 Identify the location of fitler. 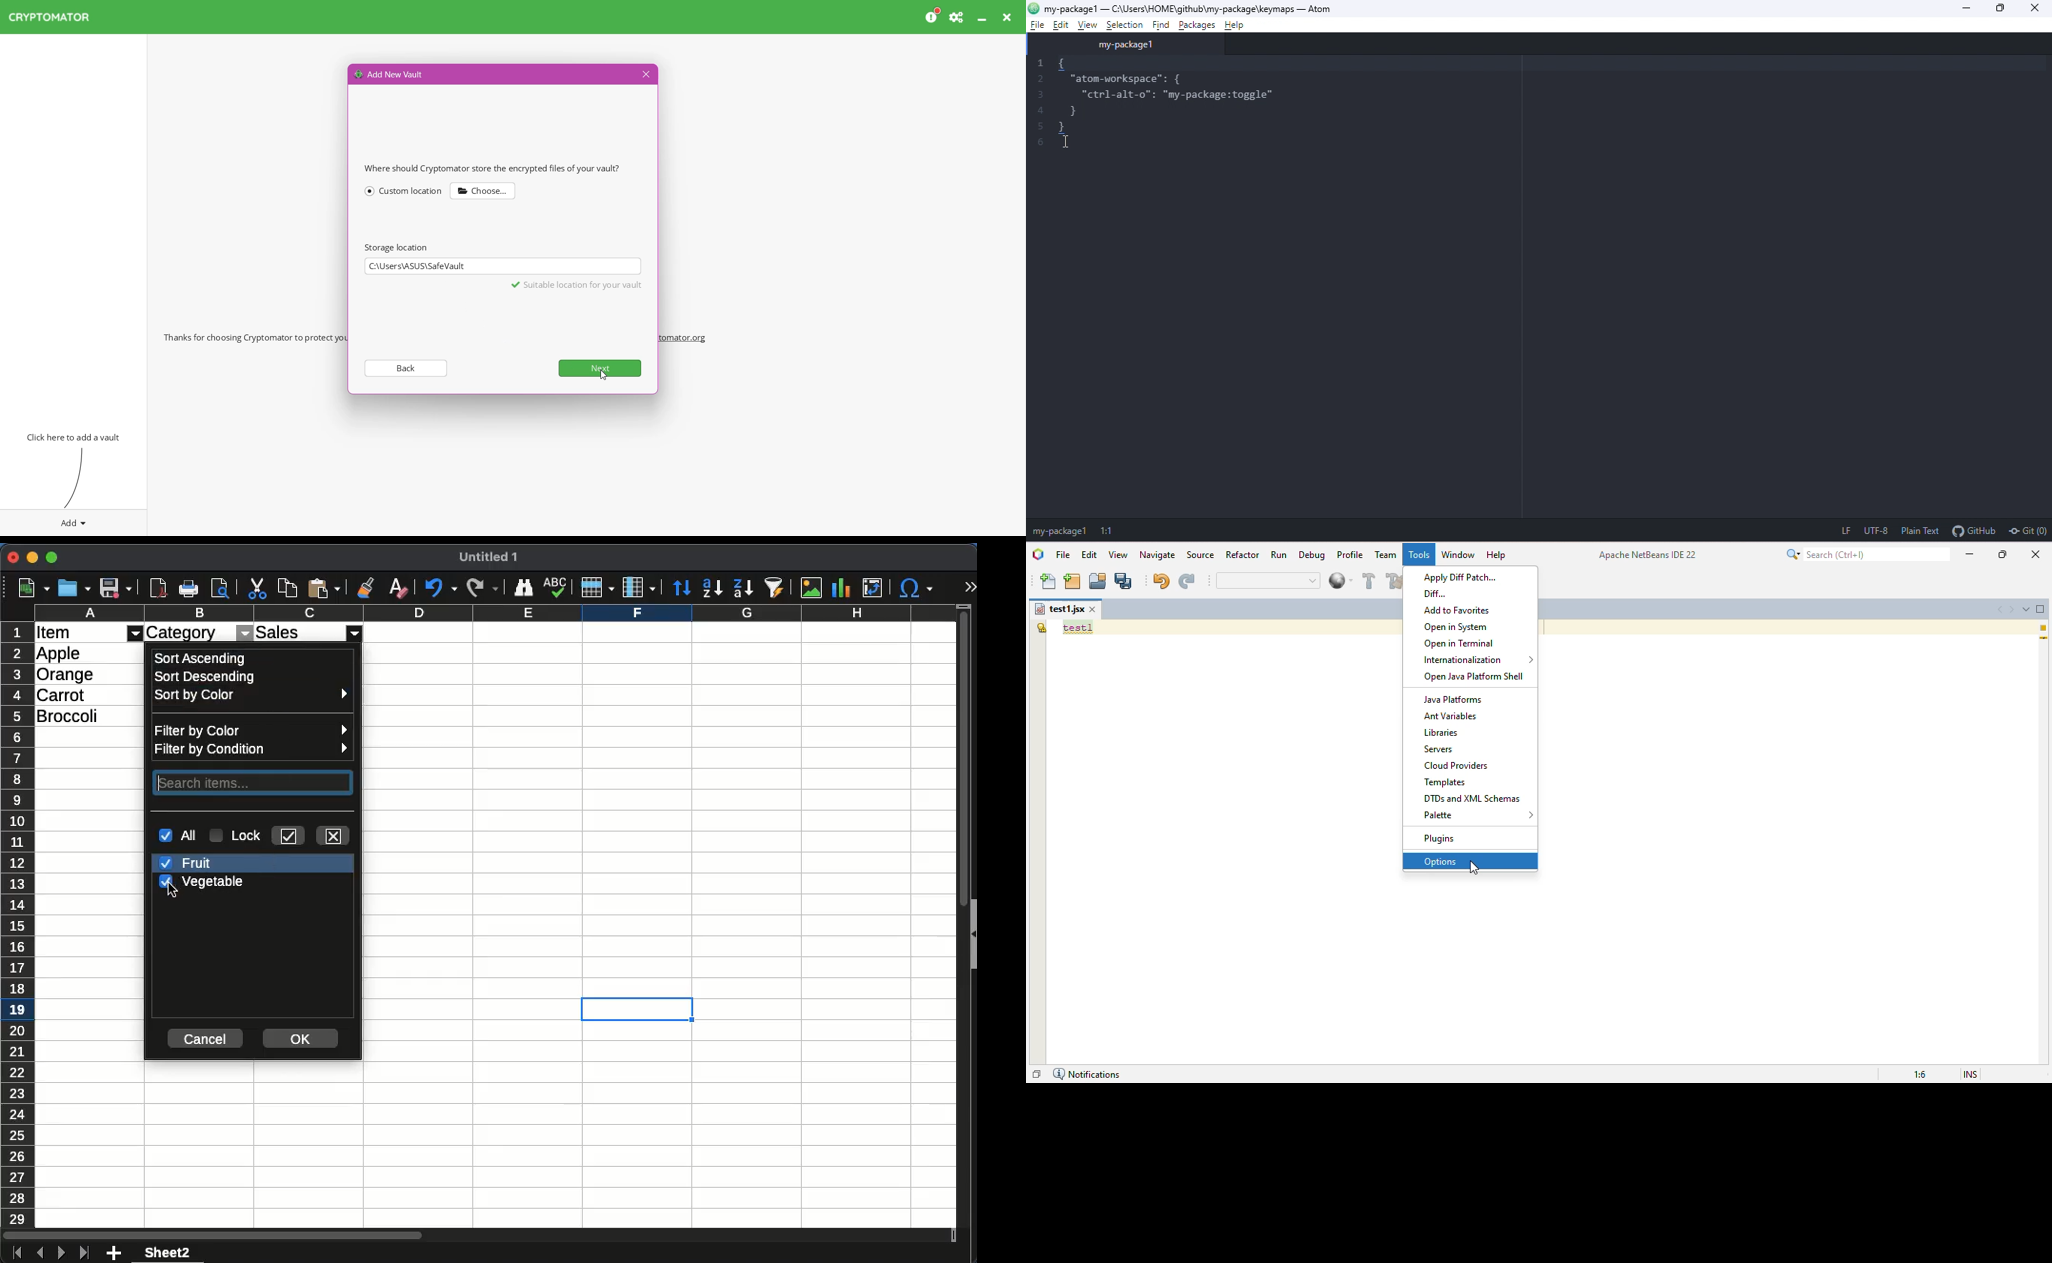
(244, 633).